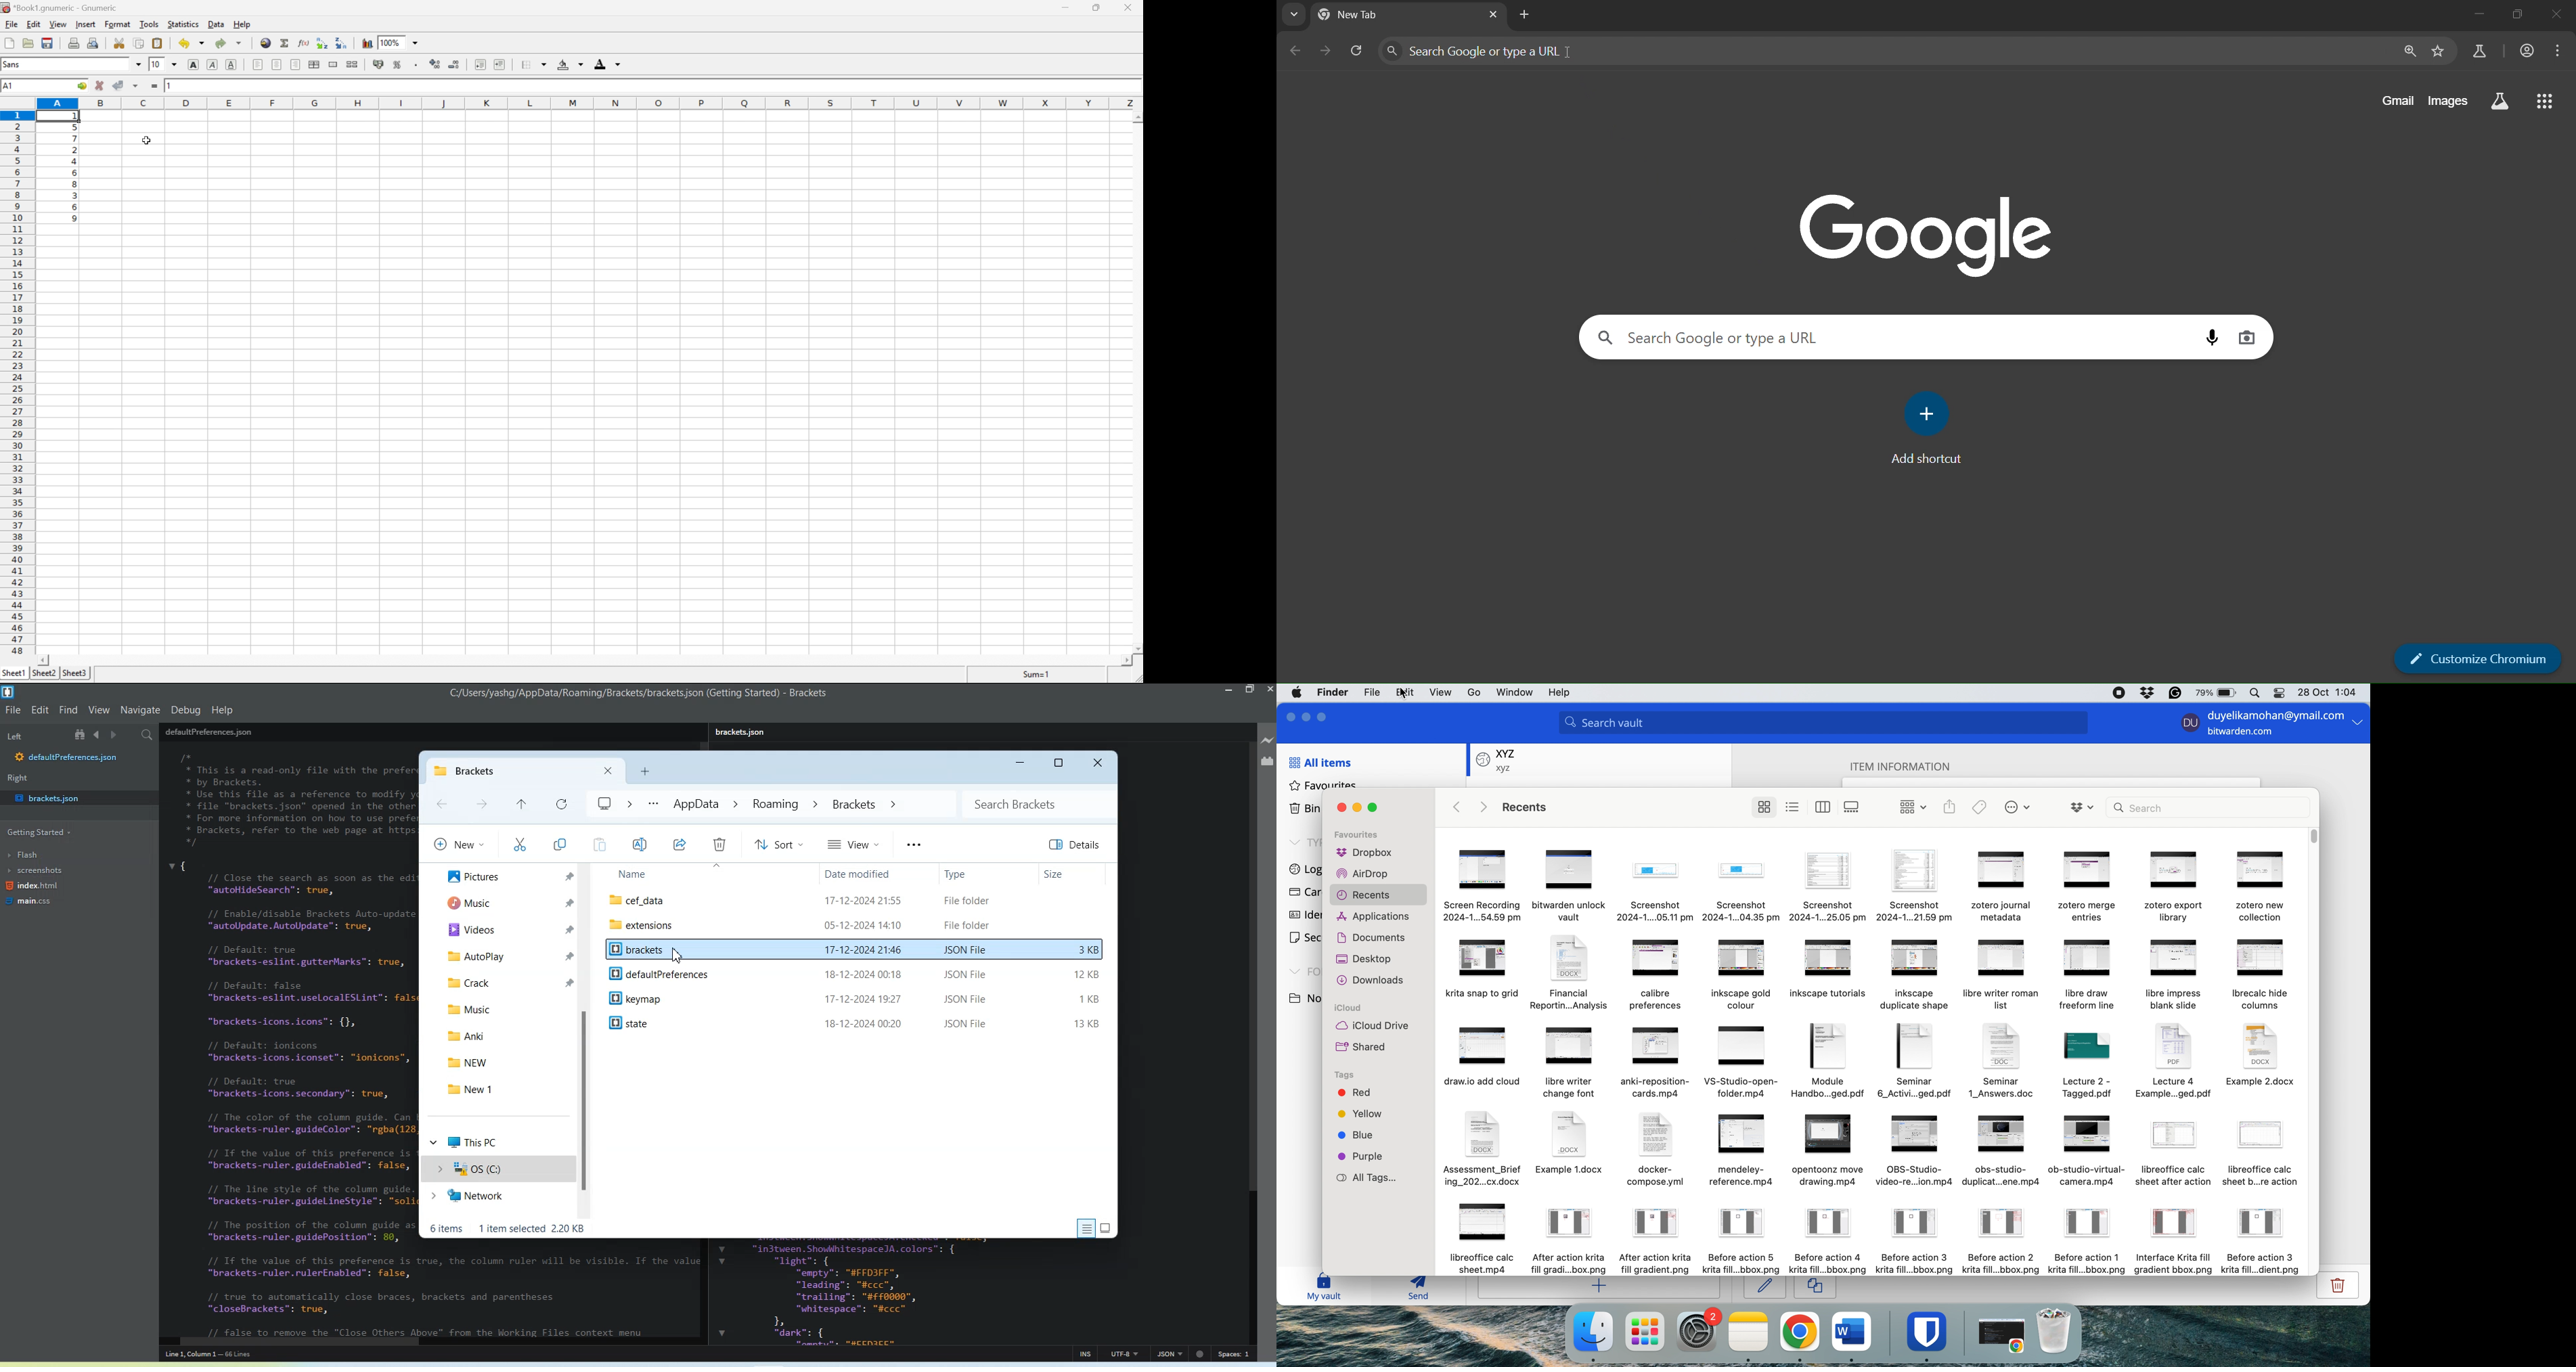 The width and height of the screenshot is (2576, 1372). I want to click on my vault, so click(1324, 1288).